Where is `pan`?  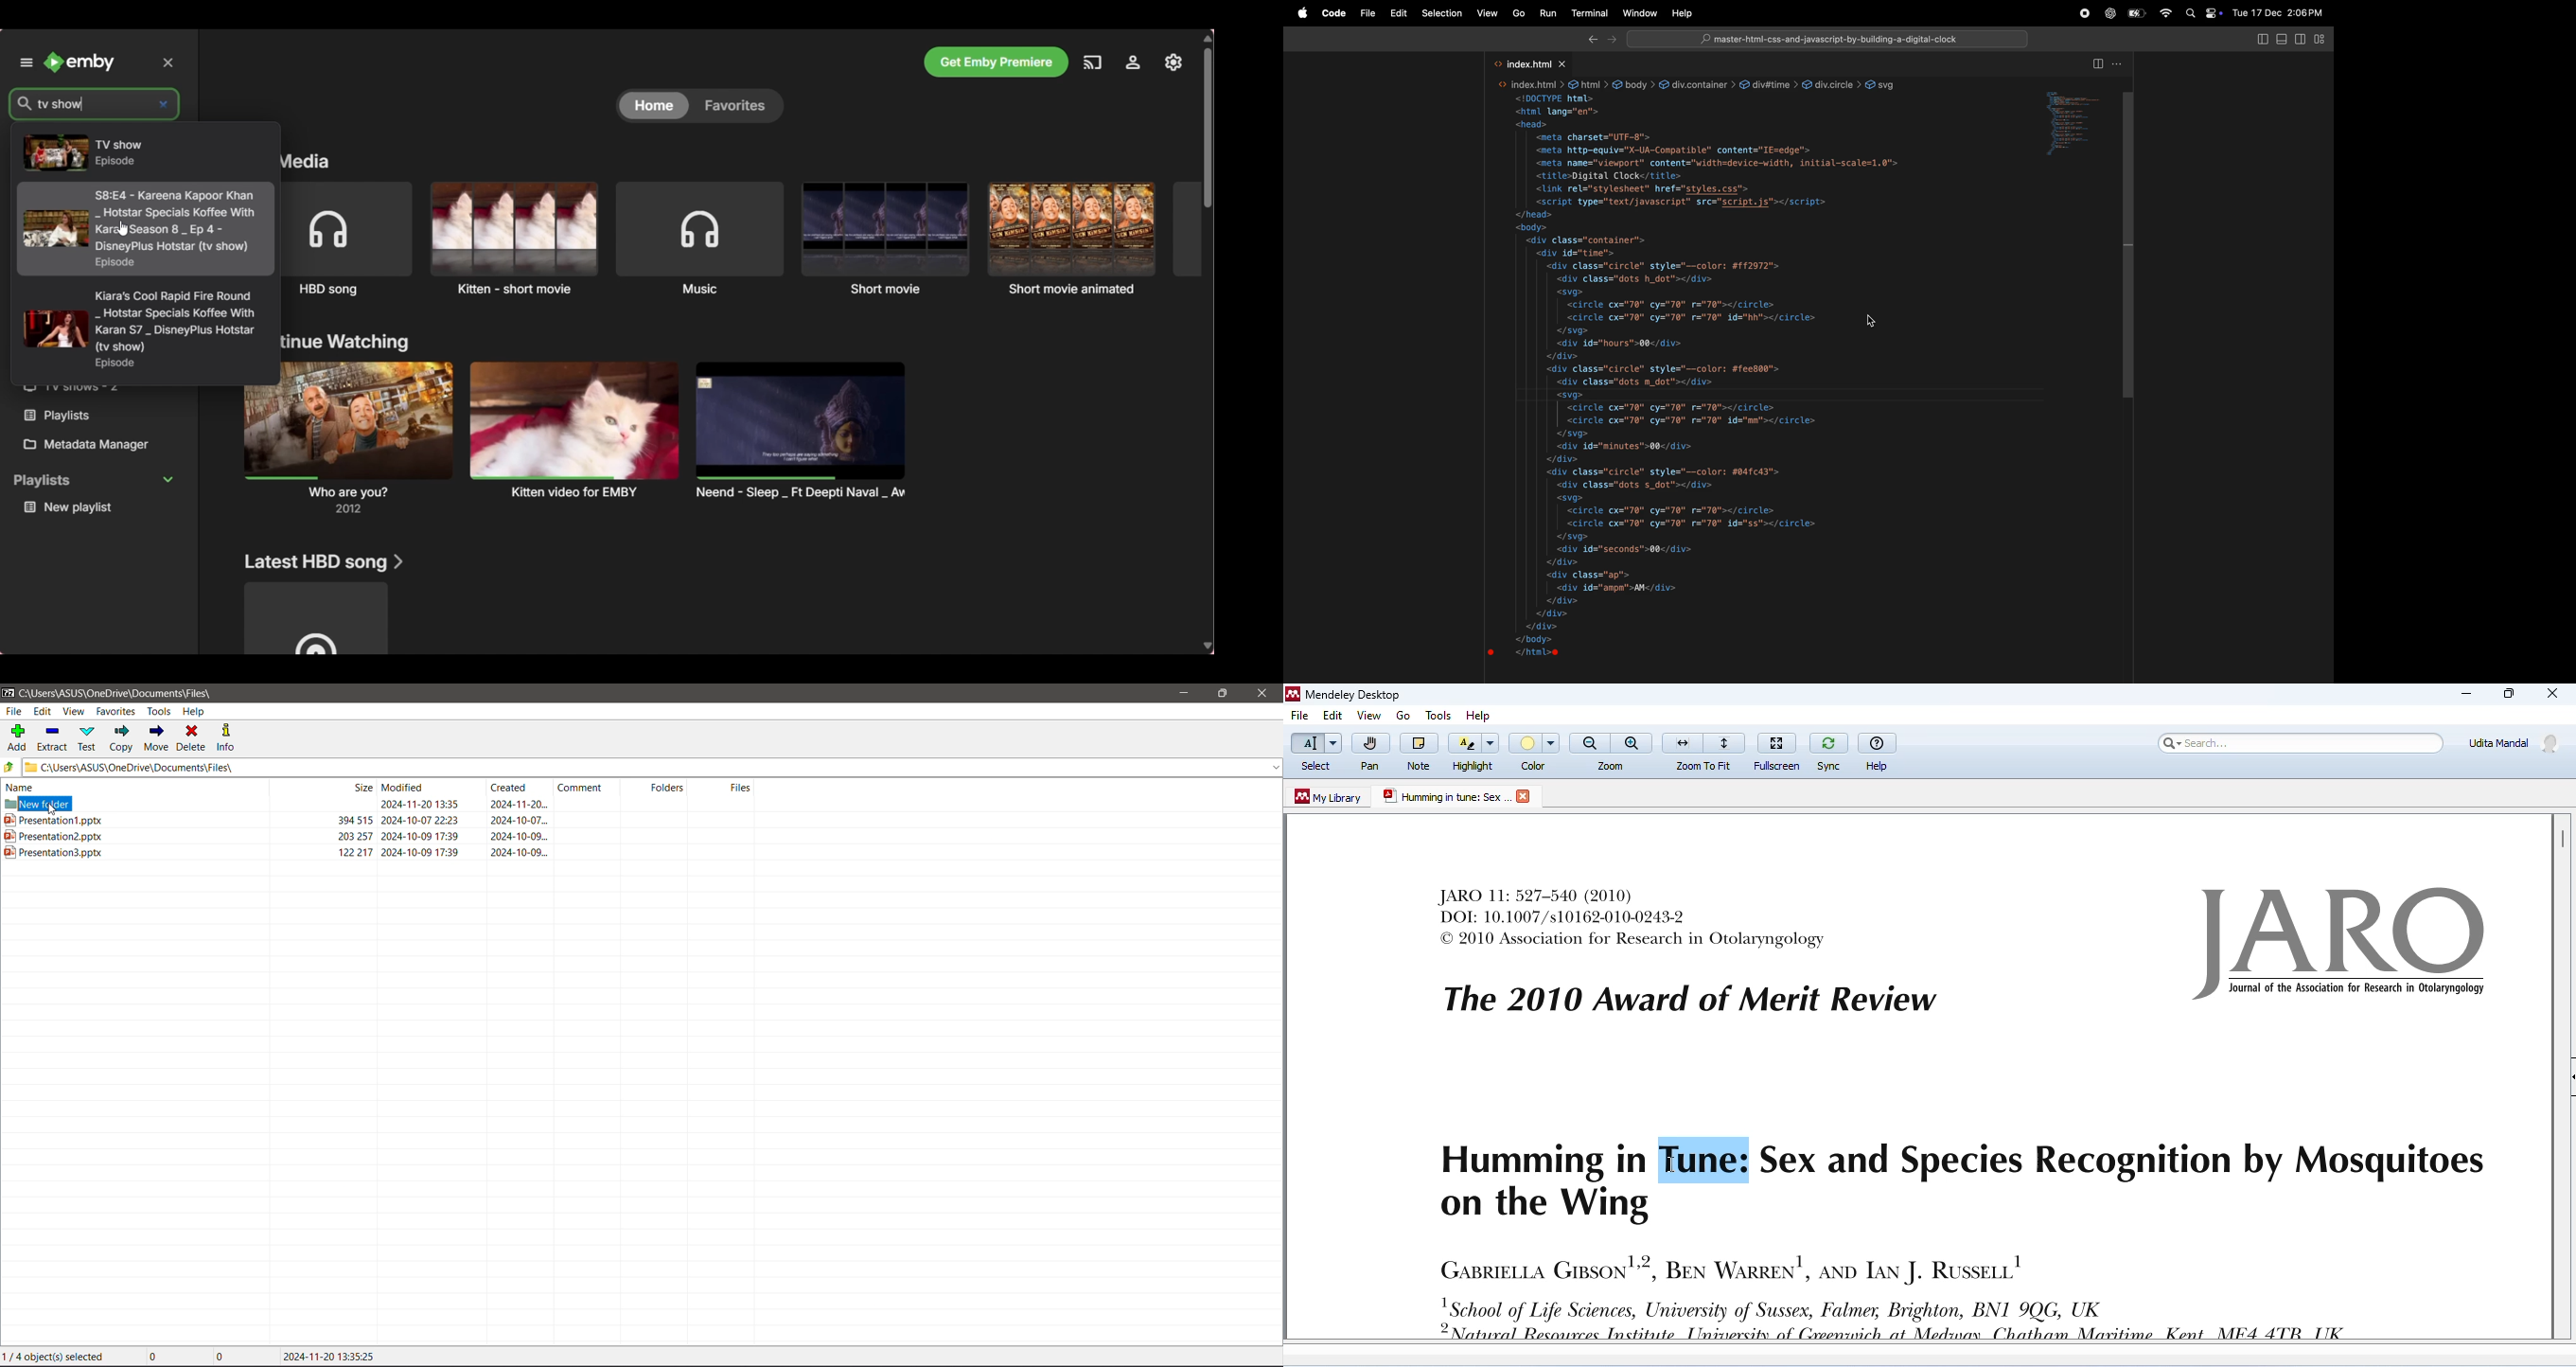
pan is located at coordinates (1369, 753).